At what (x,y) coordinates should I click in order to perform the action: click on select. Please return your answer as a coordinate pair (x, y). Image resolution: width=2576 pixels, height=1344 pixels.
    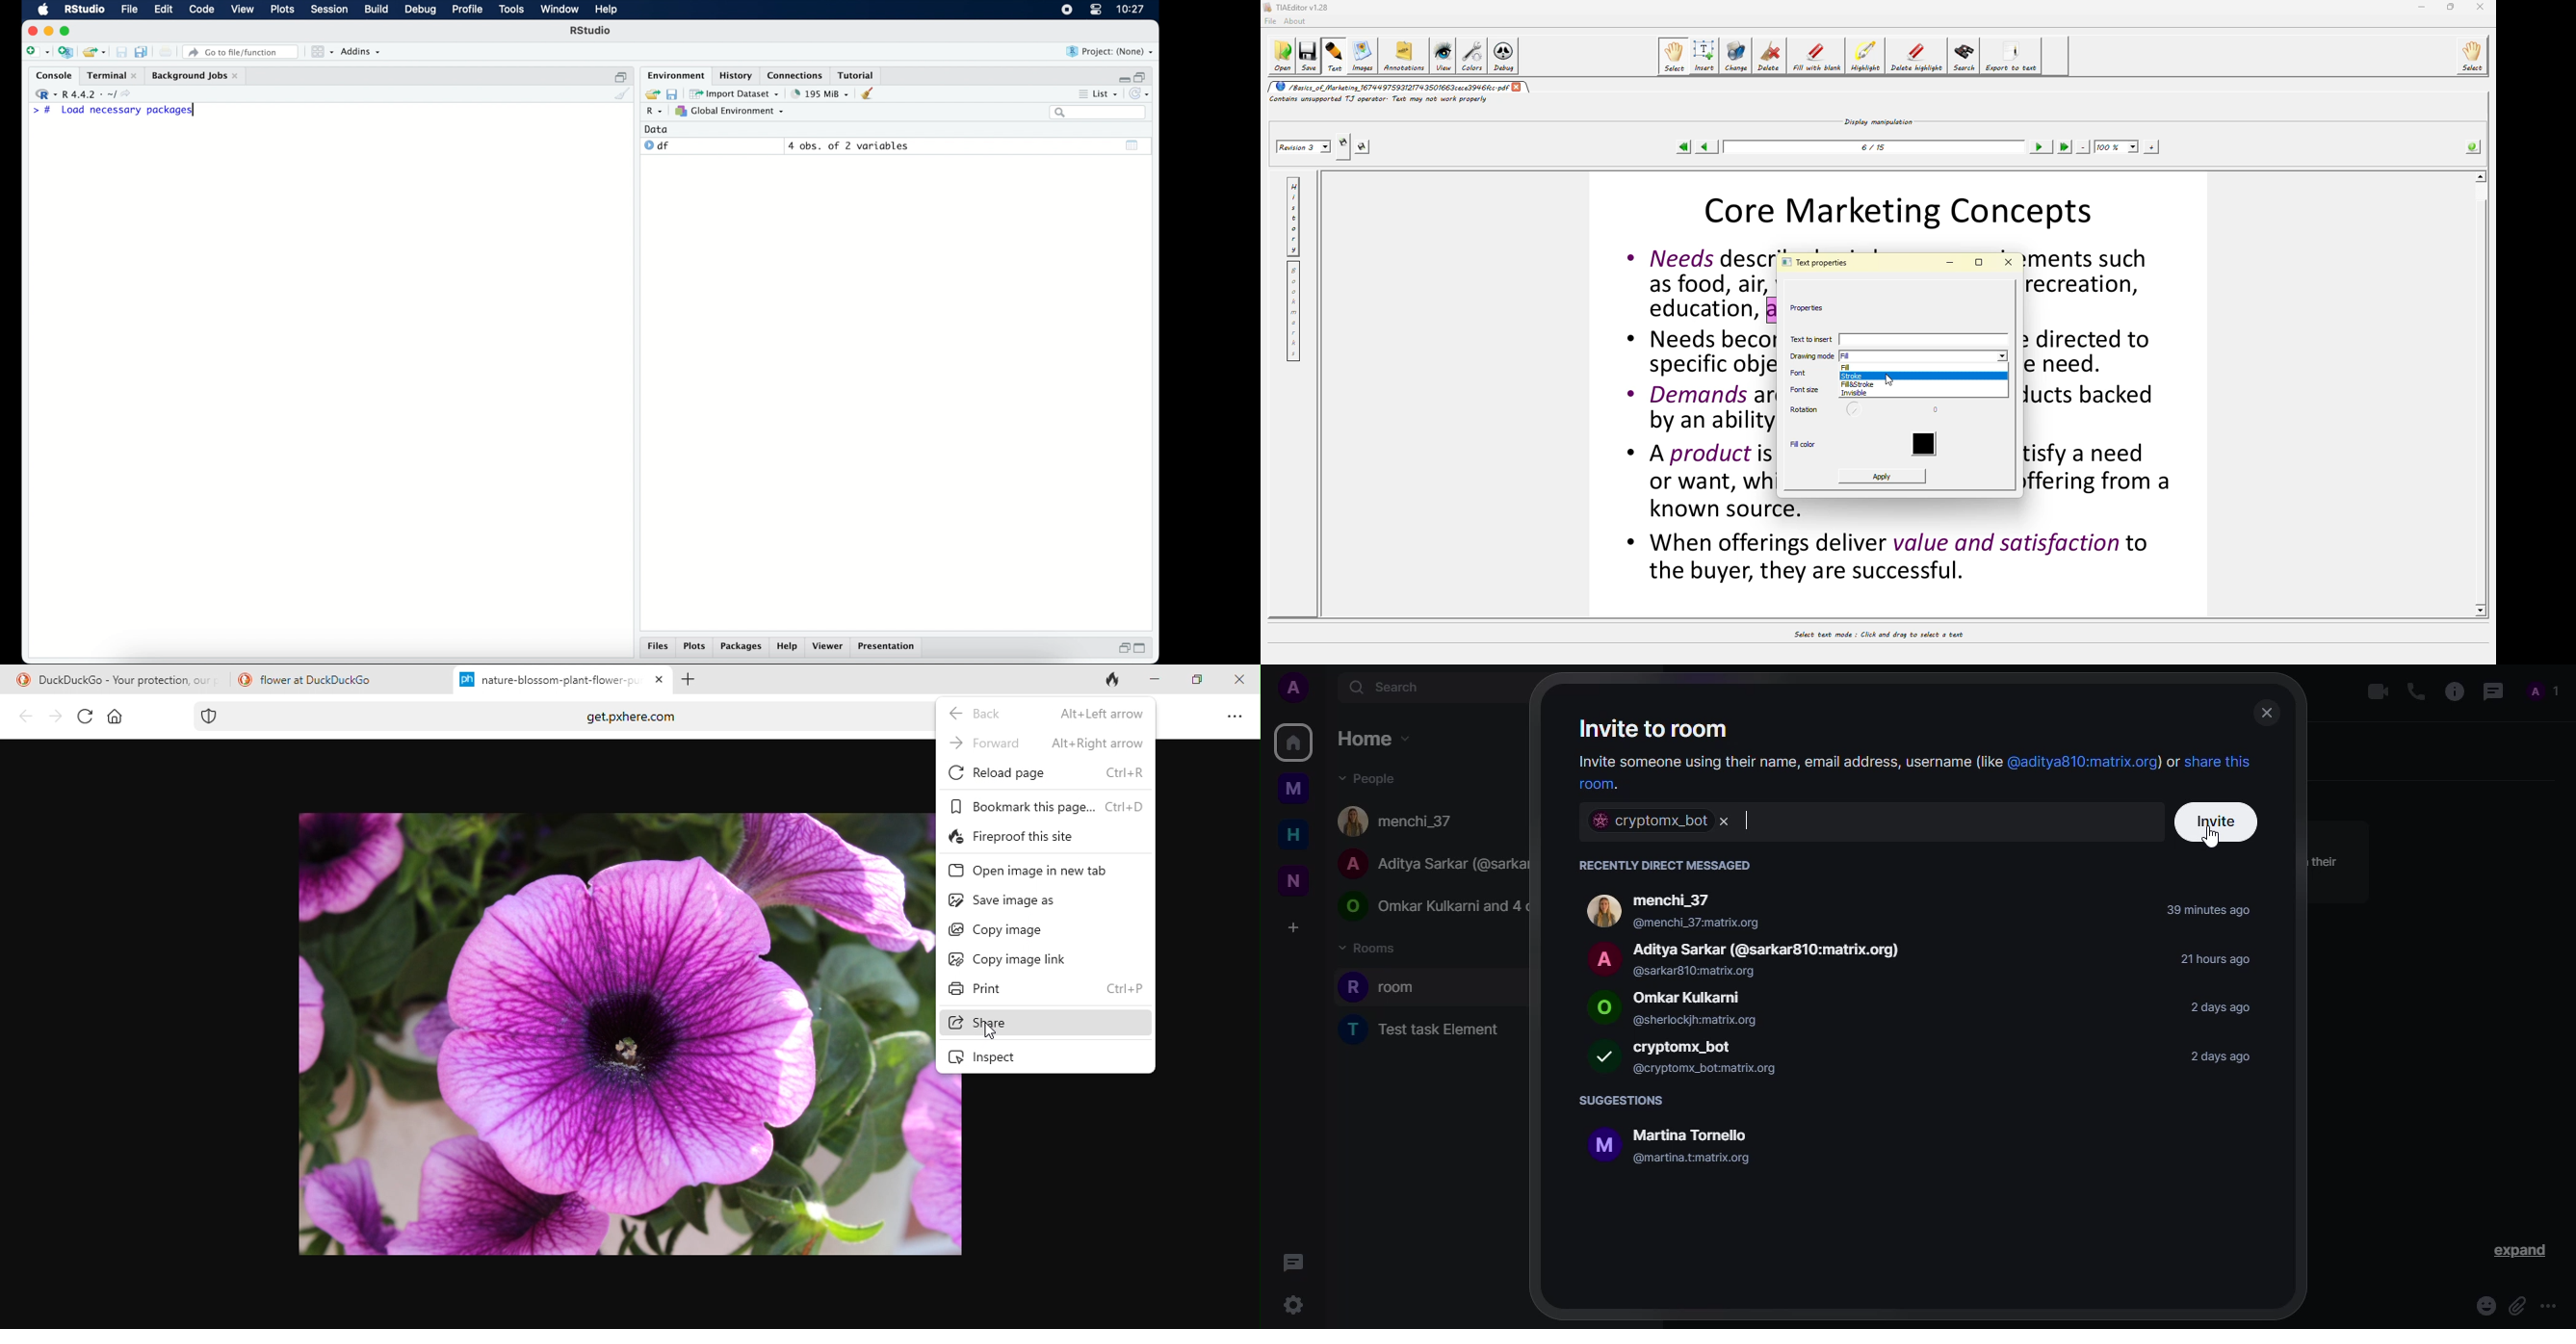
    Looking at the image, I should click on (2476, 54).